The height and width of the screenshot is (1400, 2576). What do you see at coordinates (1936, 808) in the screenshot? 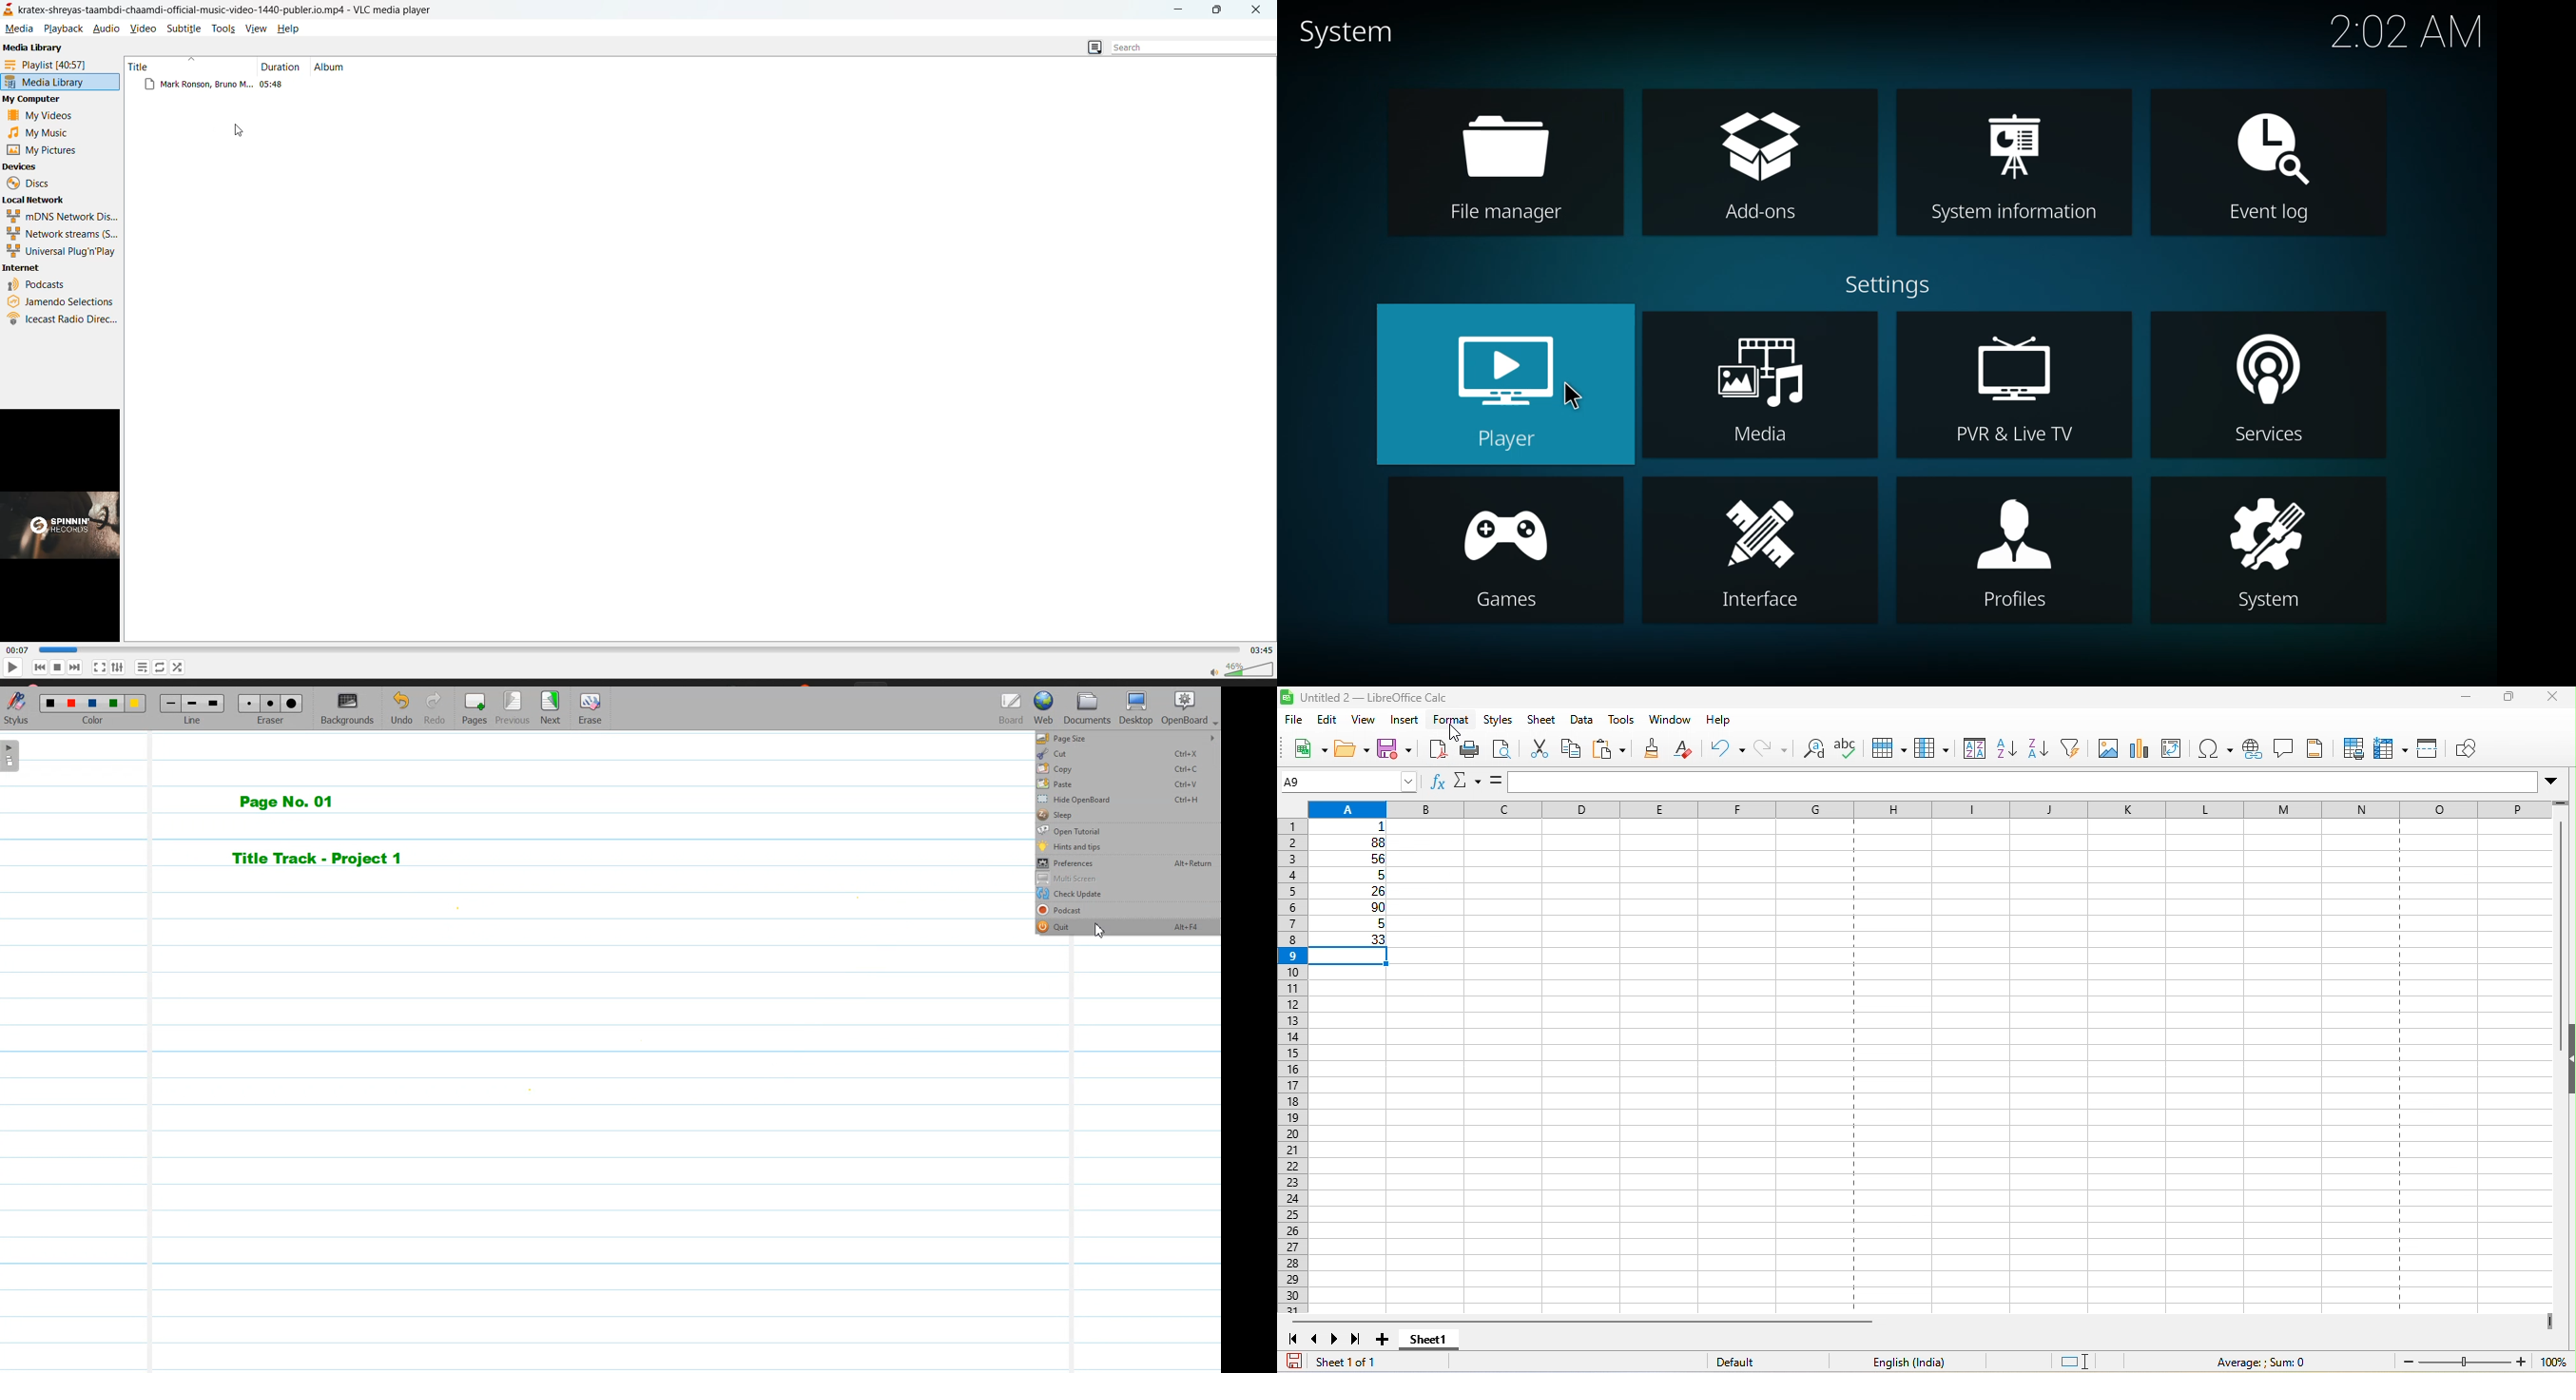
I see `column headingas` at bounding box center [1936, 808].